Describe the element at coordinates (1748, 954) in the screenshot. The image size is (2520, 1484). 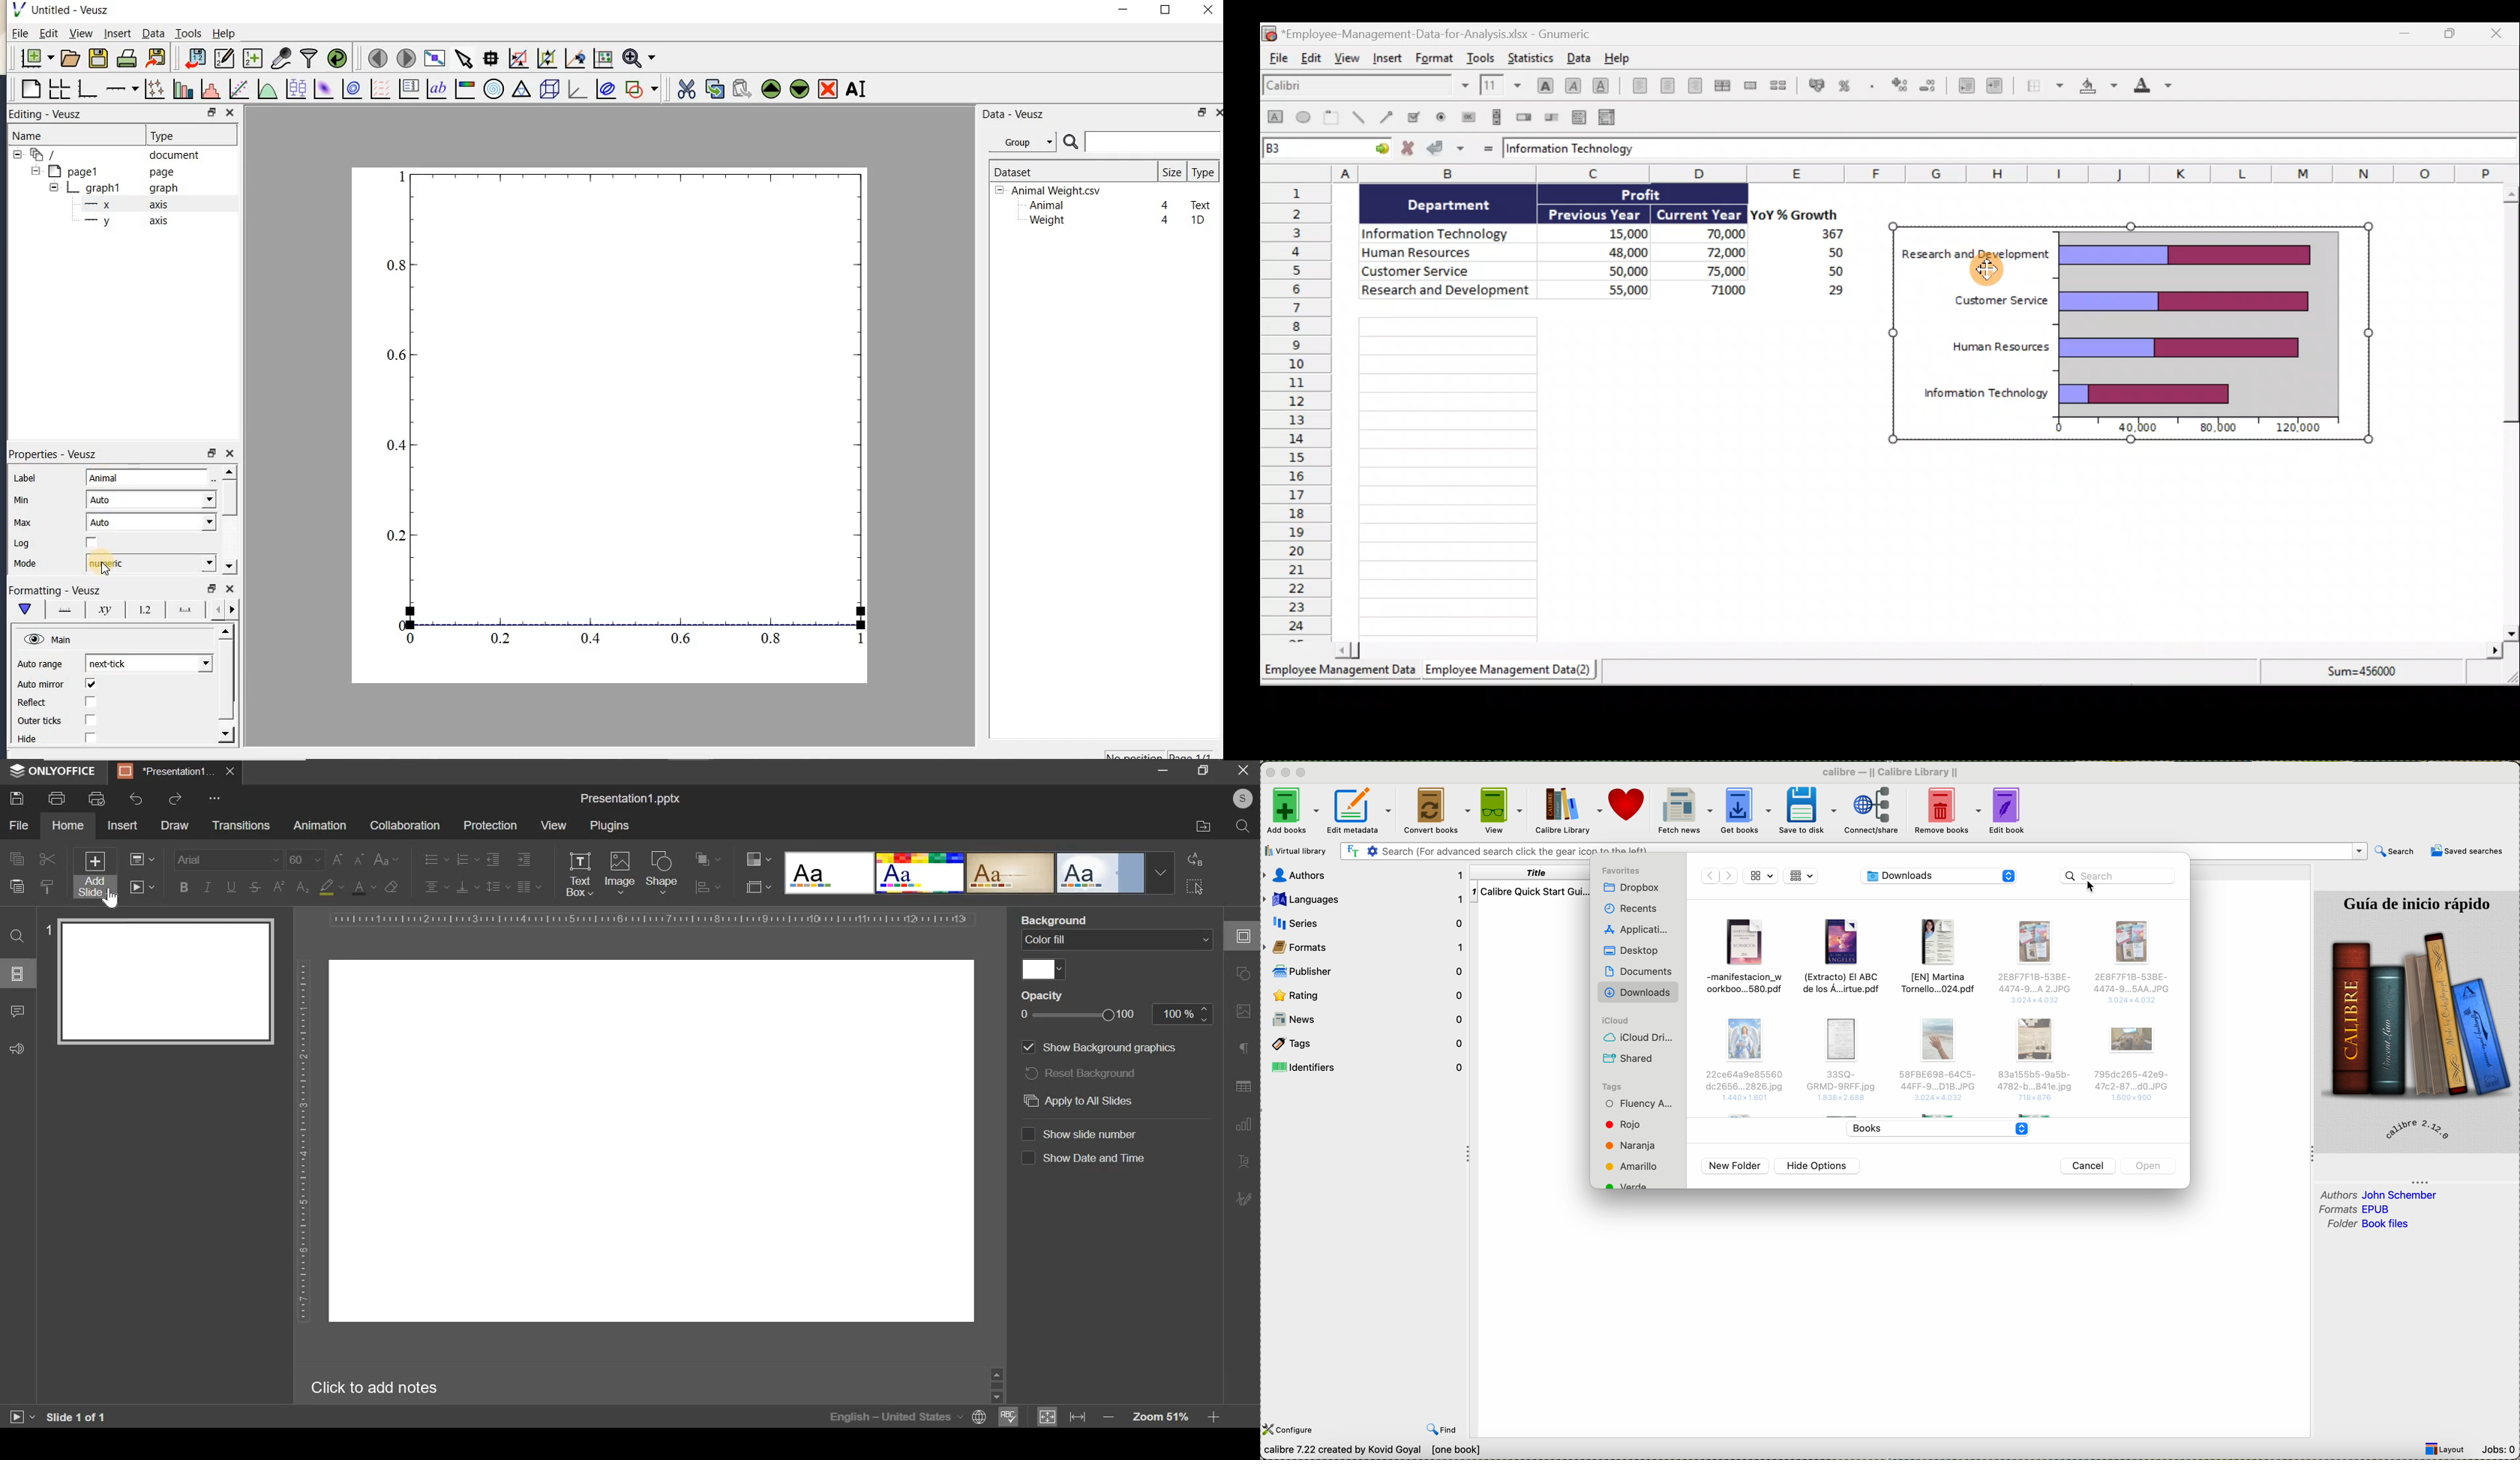
I see `file` at that location.